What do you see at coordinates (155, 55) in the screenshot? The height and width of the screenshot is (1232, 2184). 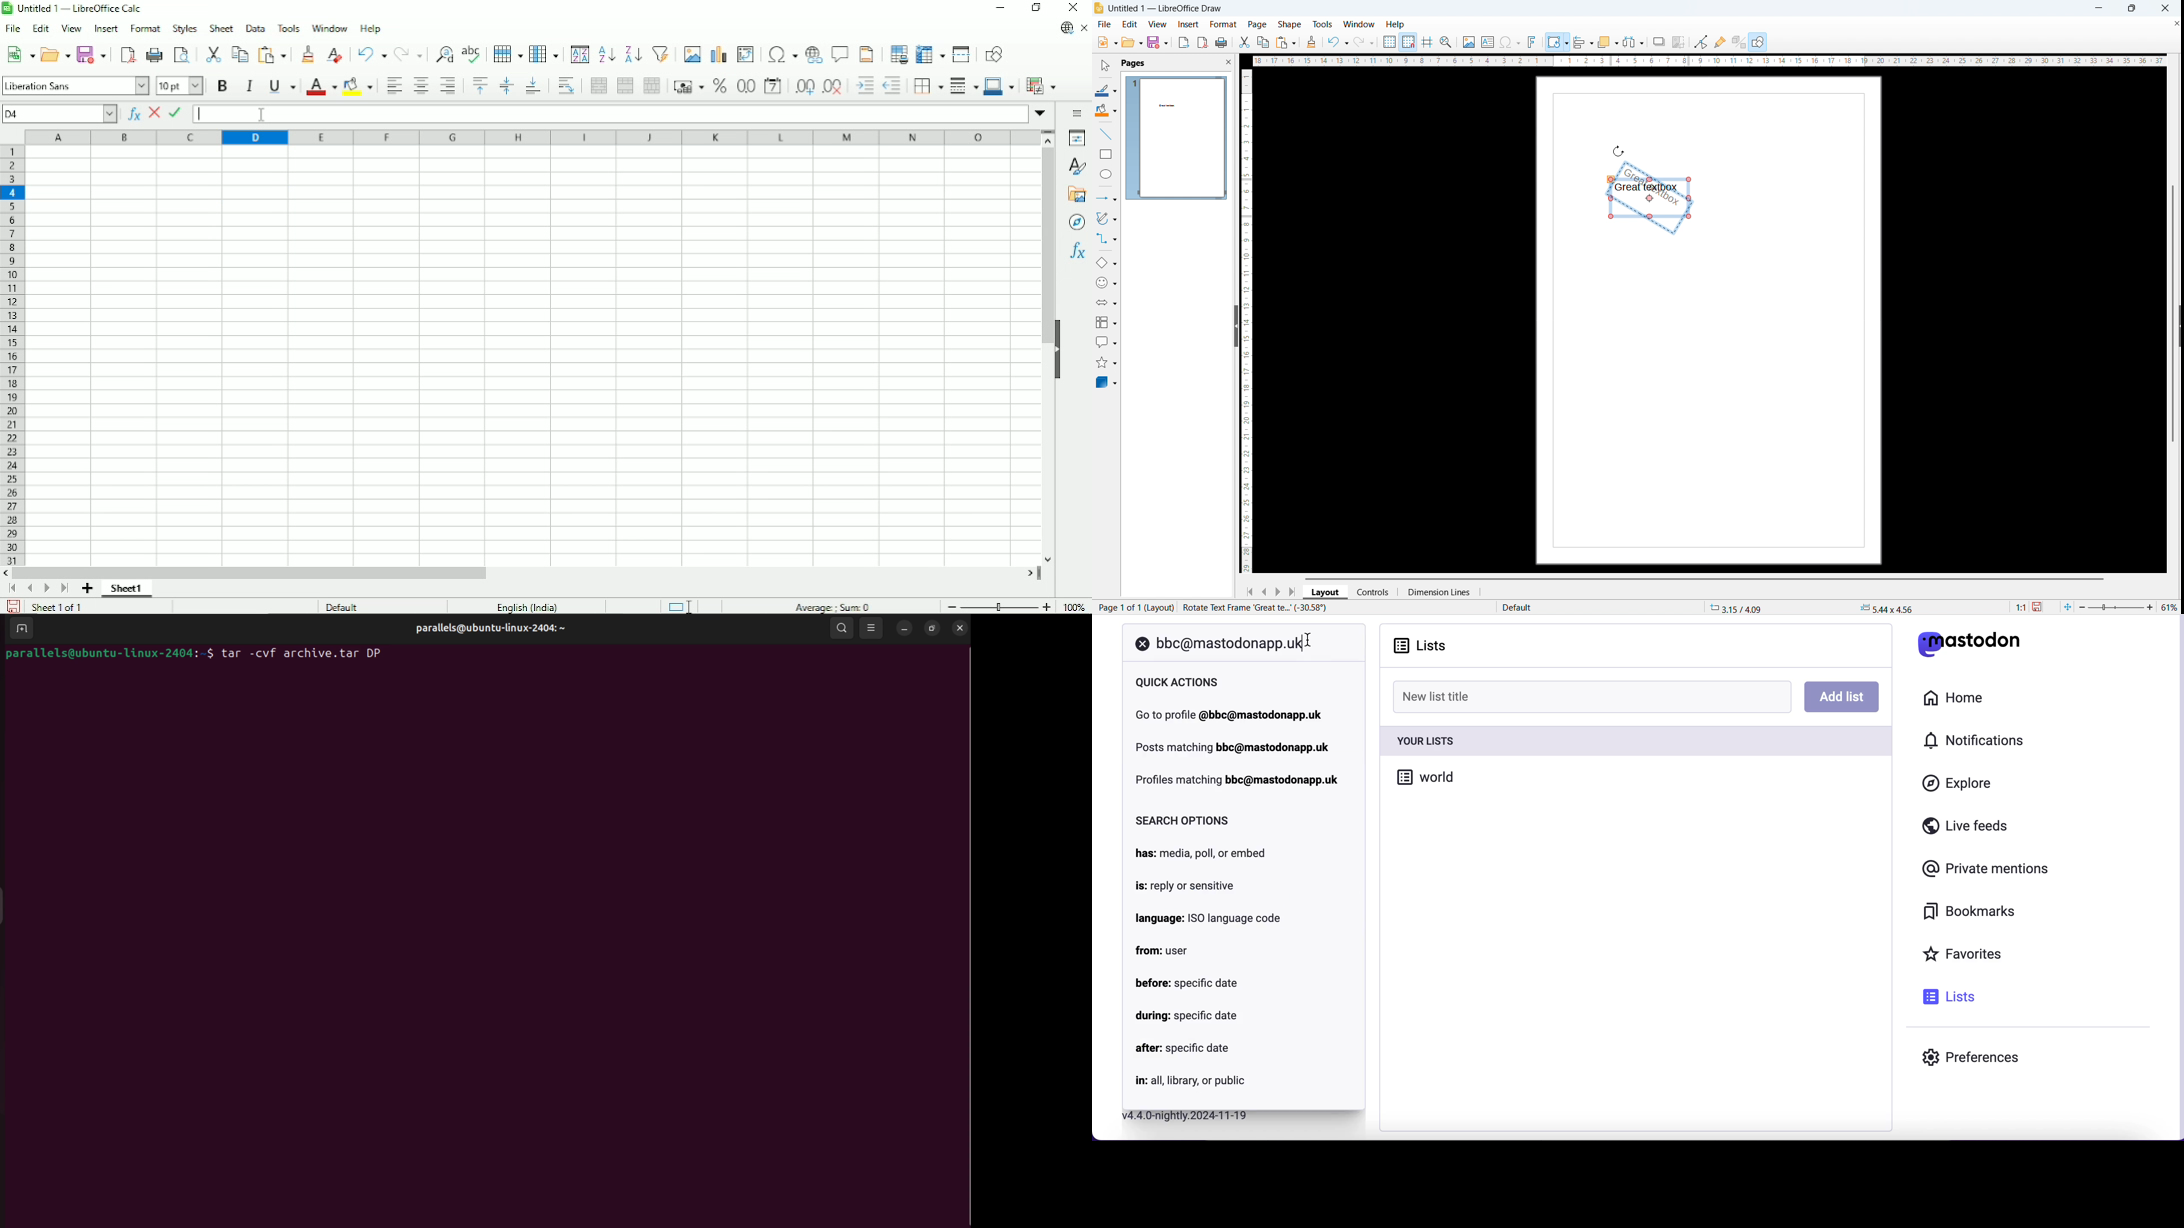 I see `print` at bounding box center [155, 55].